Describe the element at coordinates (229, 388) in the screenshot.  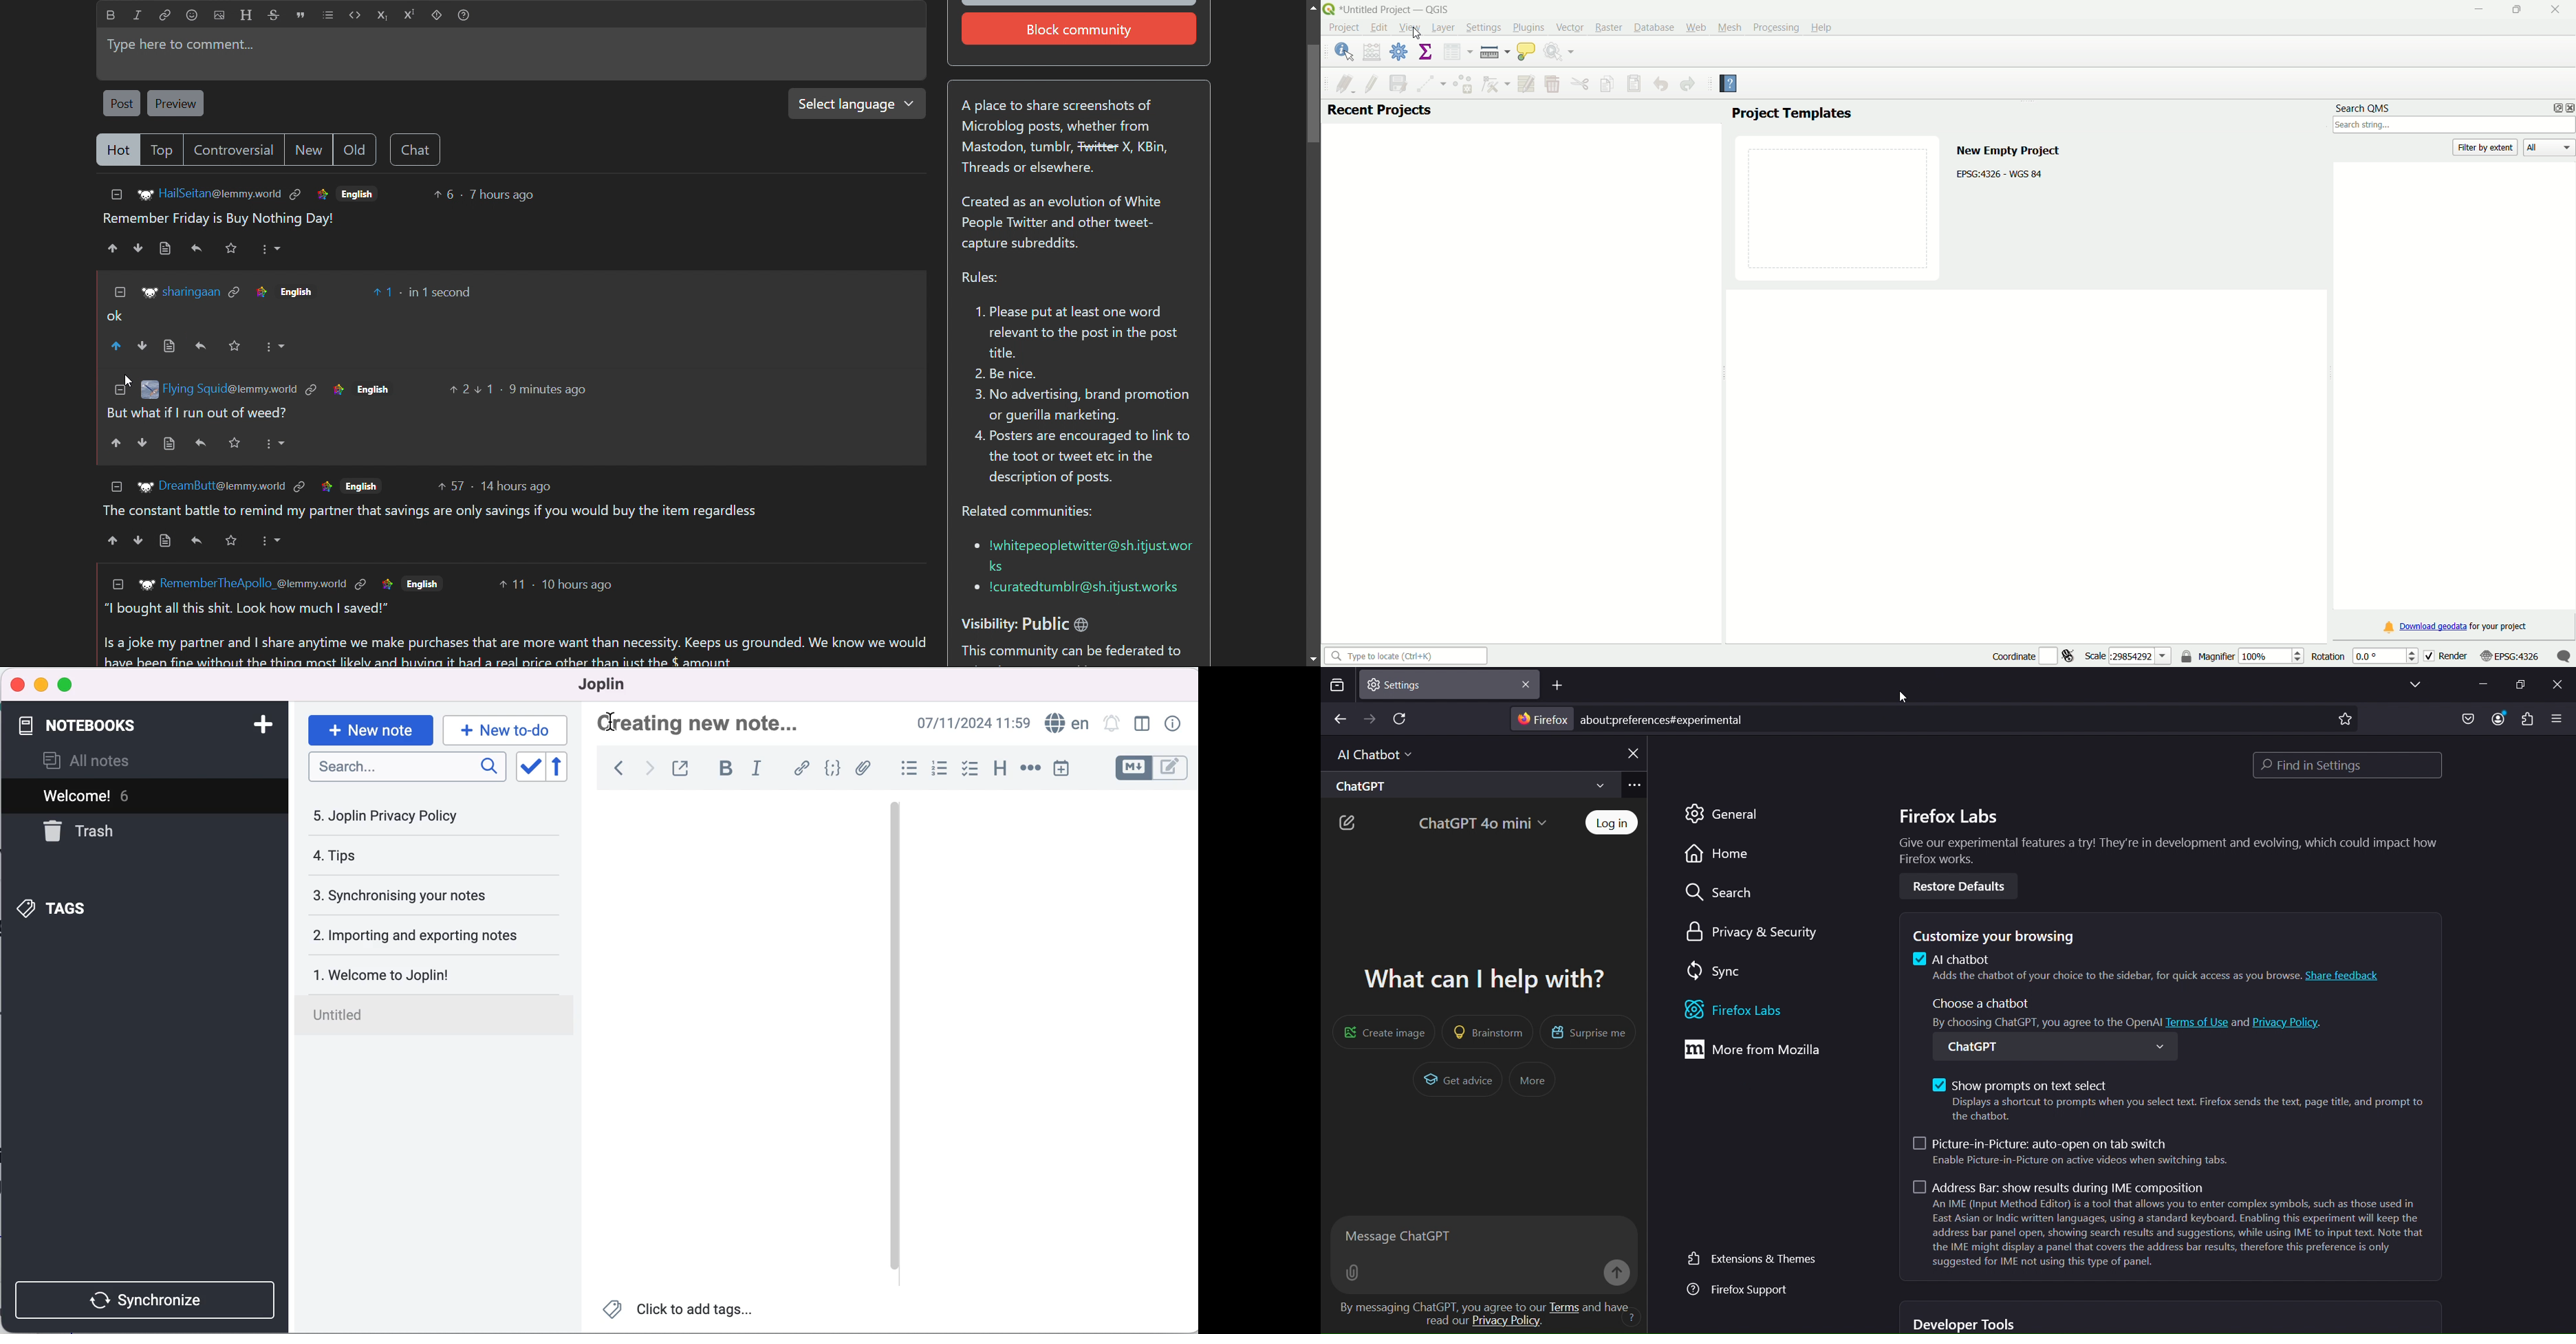
I see `username` at that location.